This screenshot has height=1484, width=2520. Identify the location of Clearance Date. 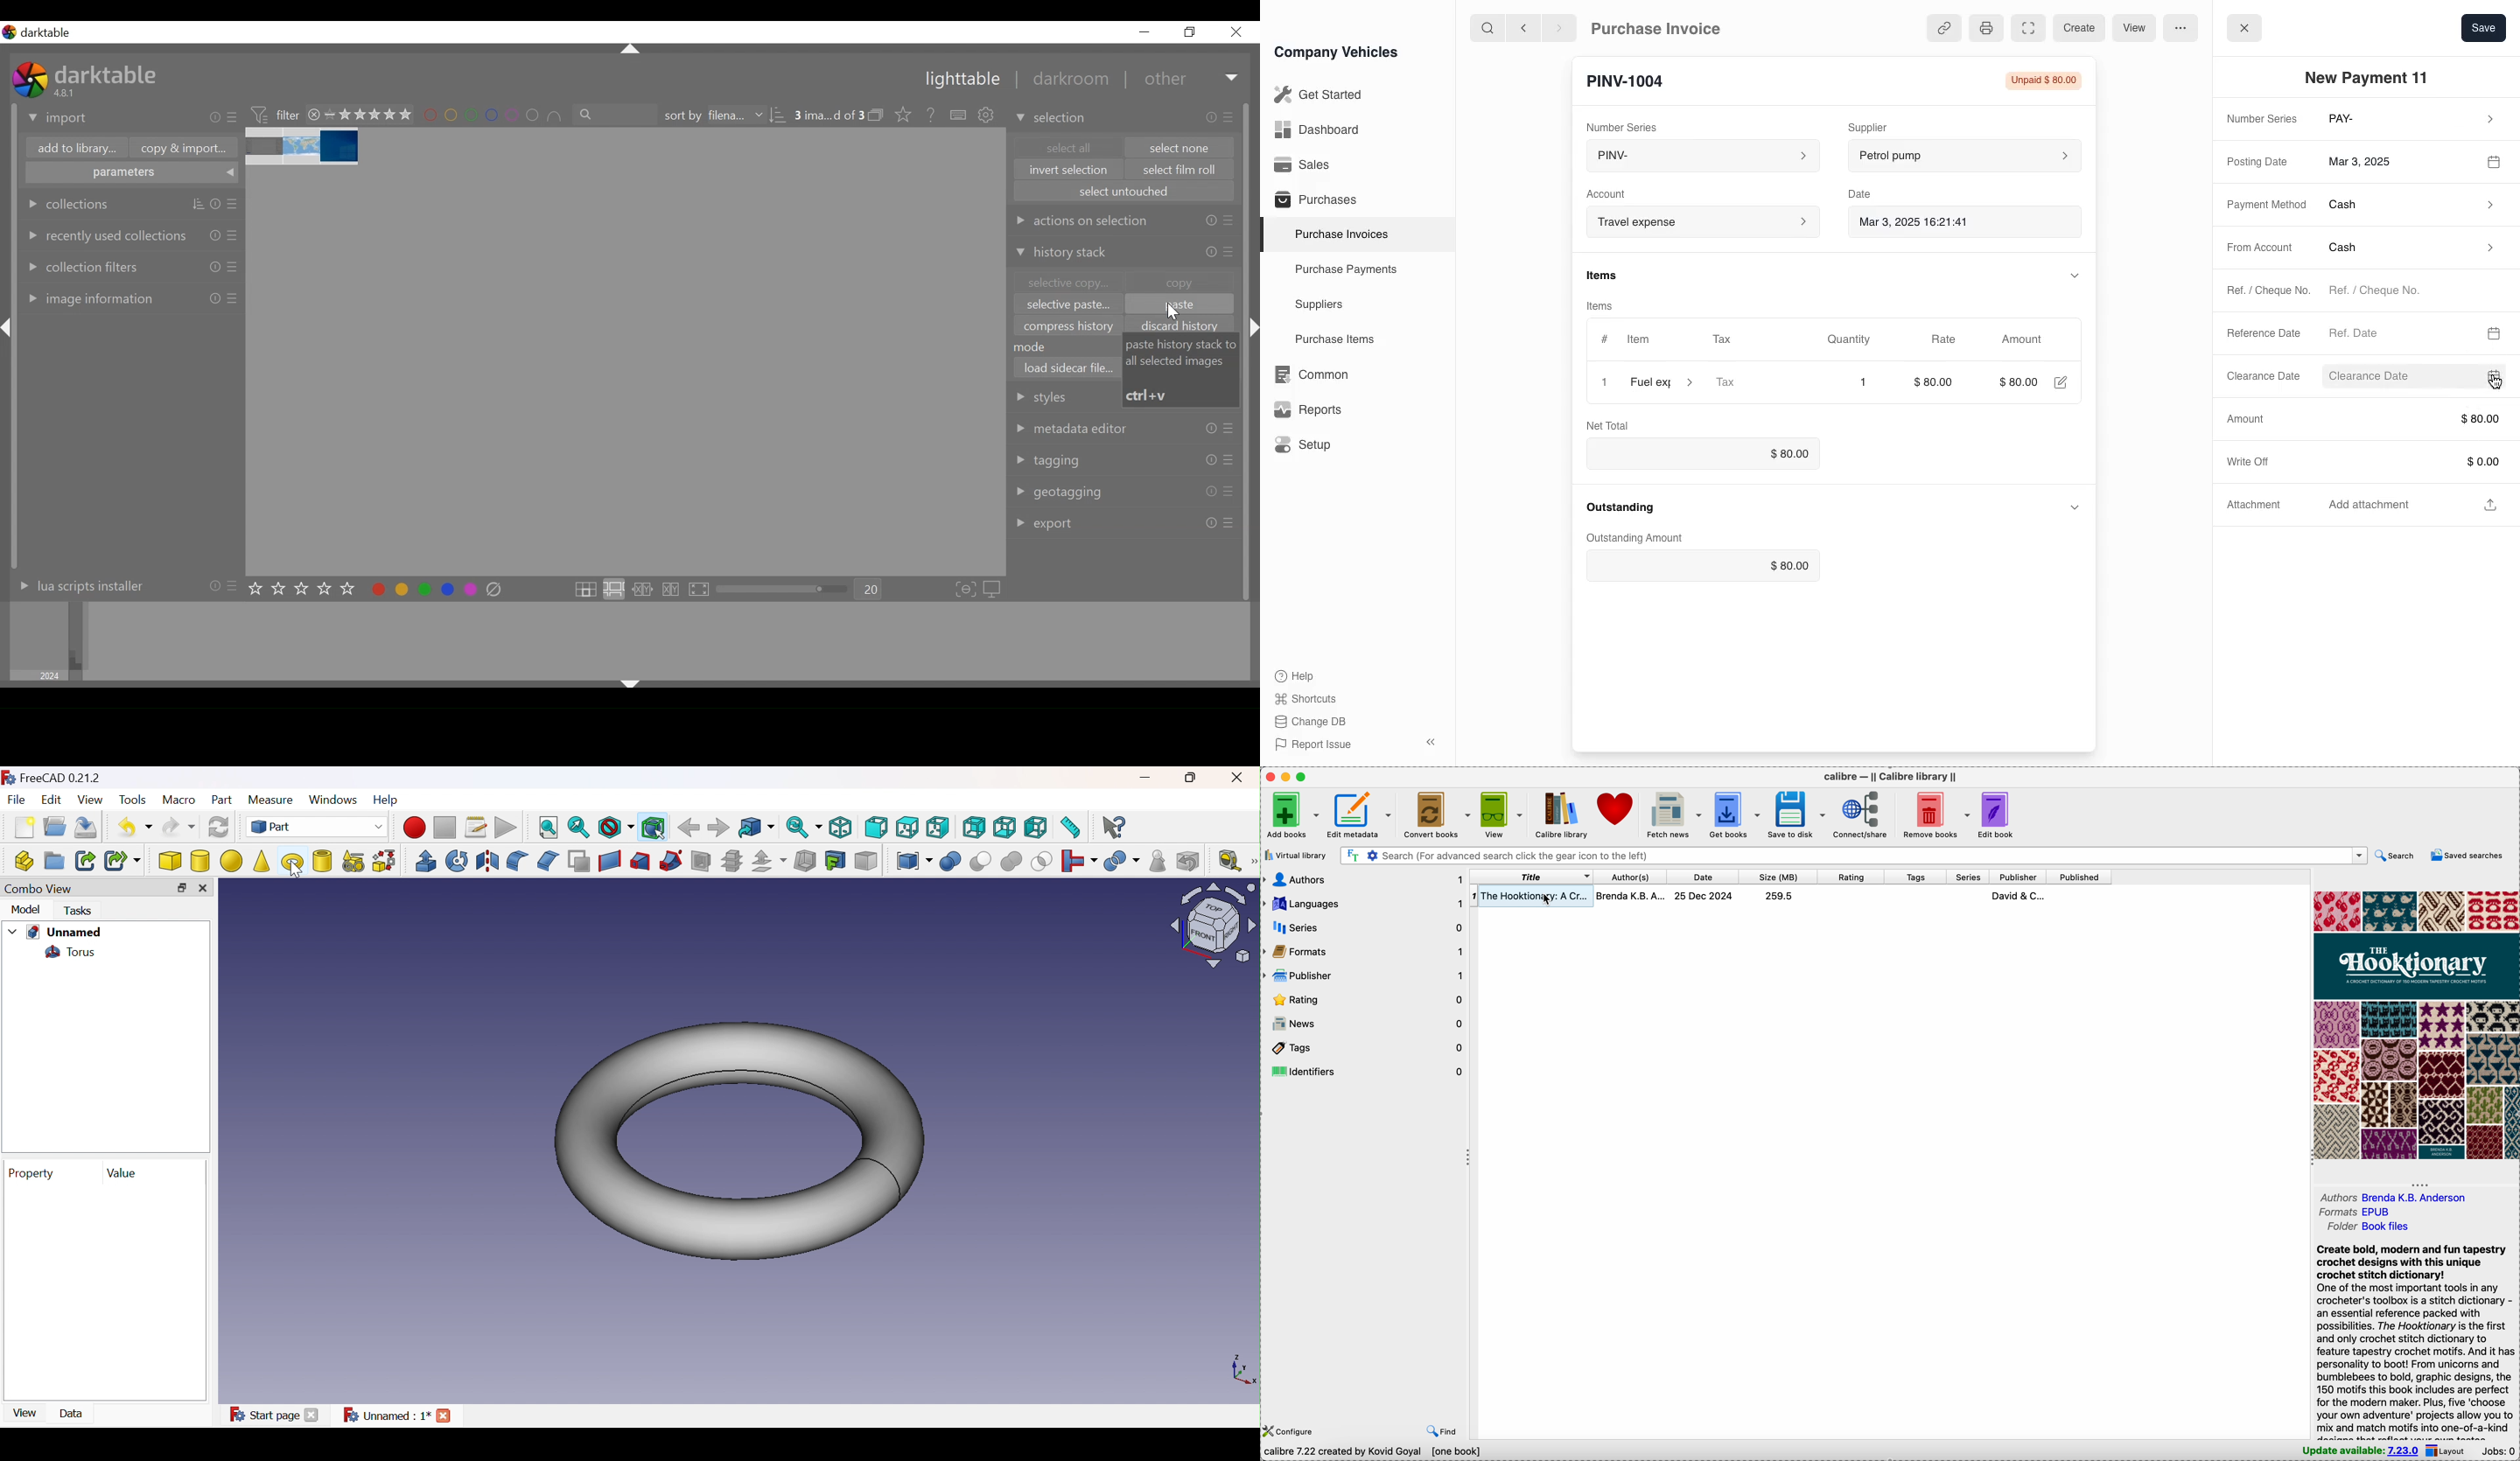
(2258, 378).